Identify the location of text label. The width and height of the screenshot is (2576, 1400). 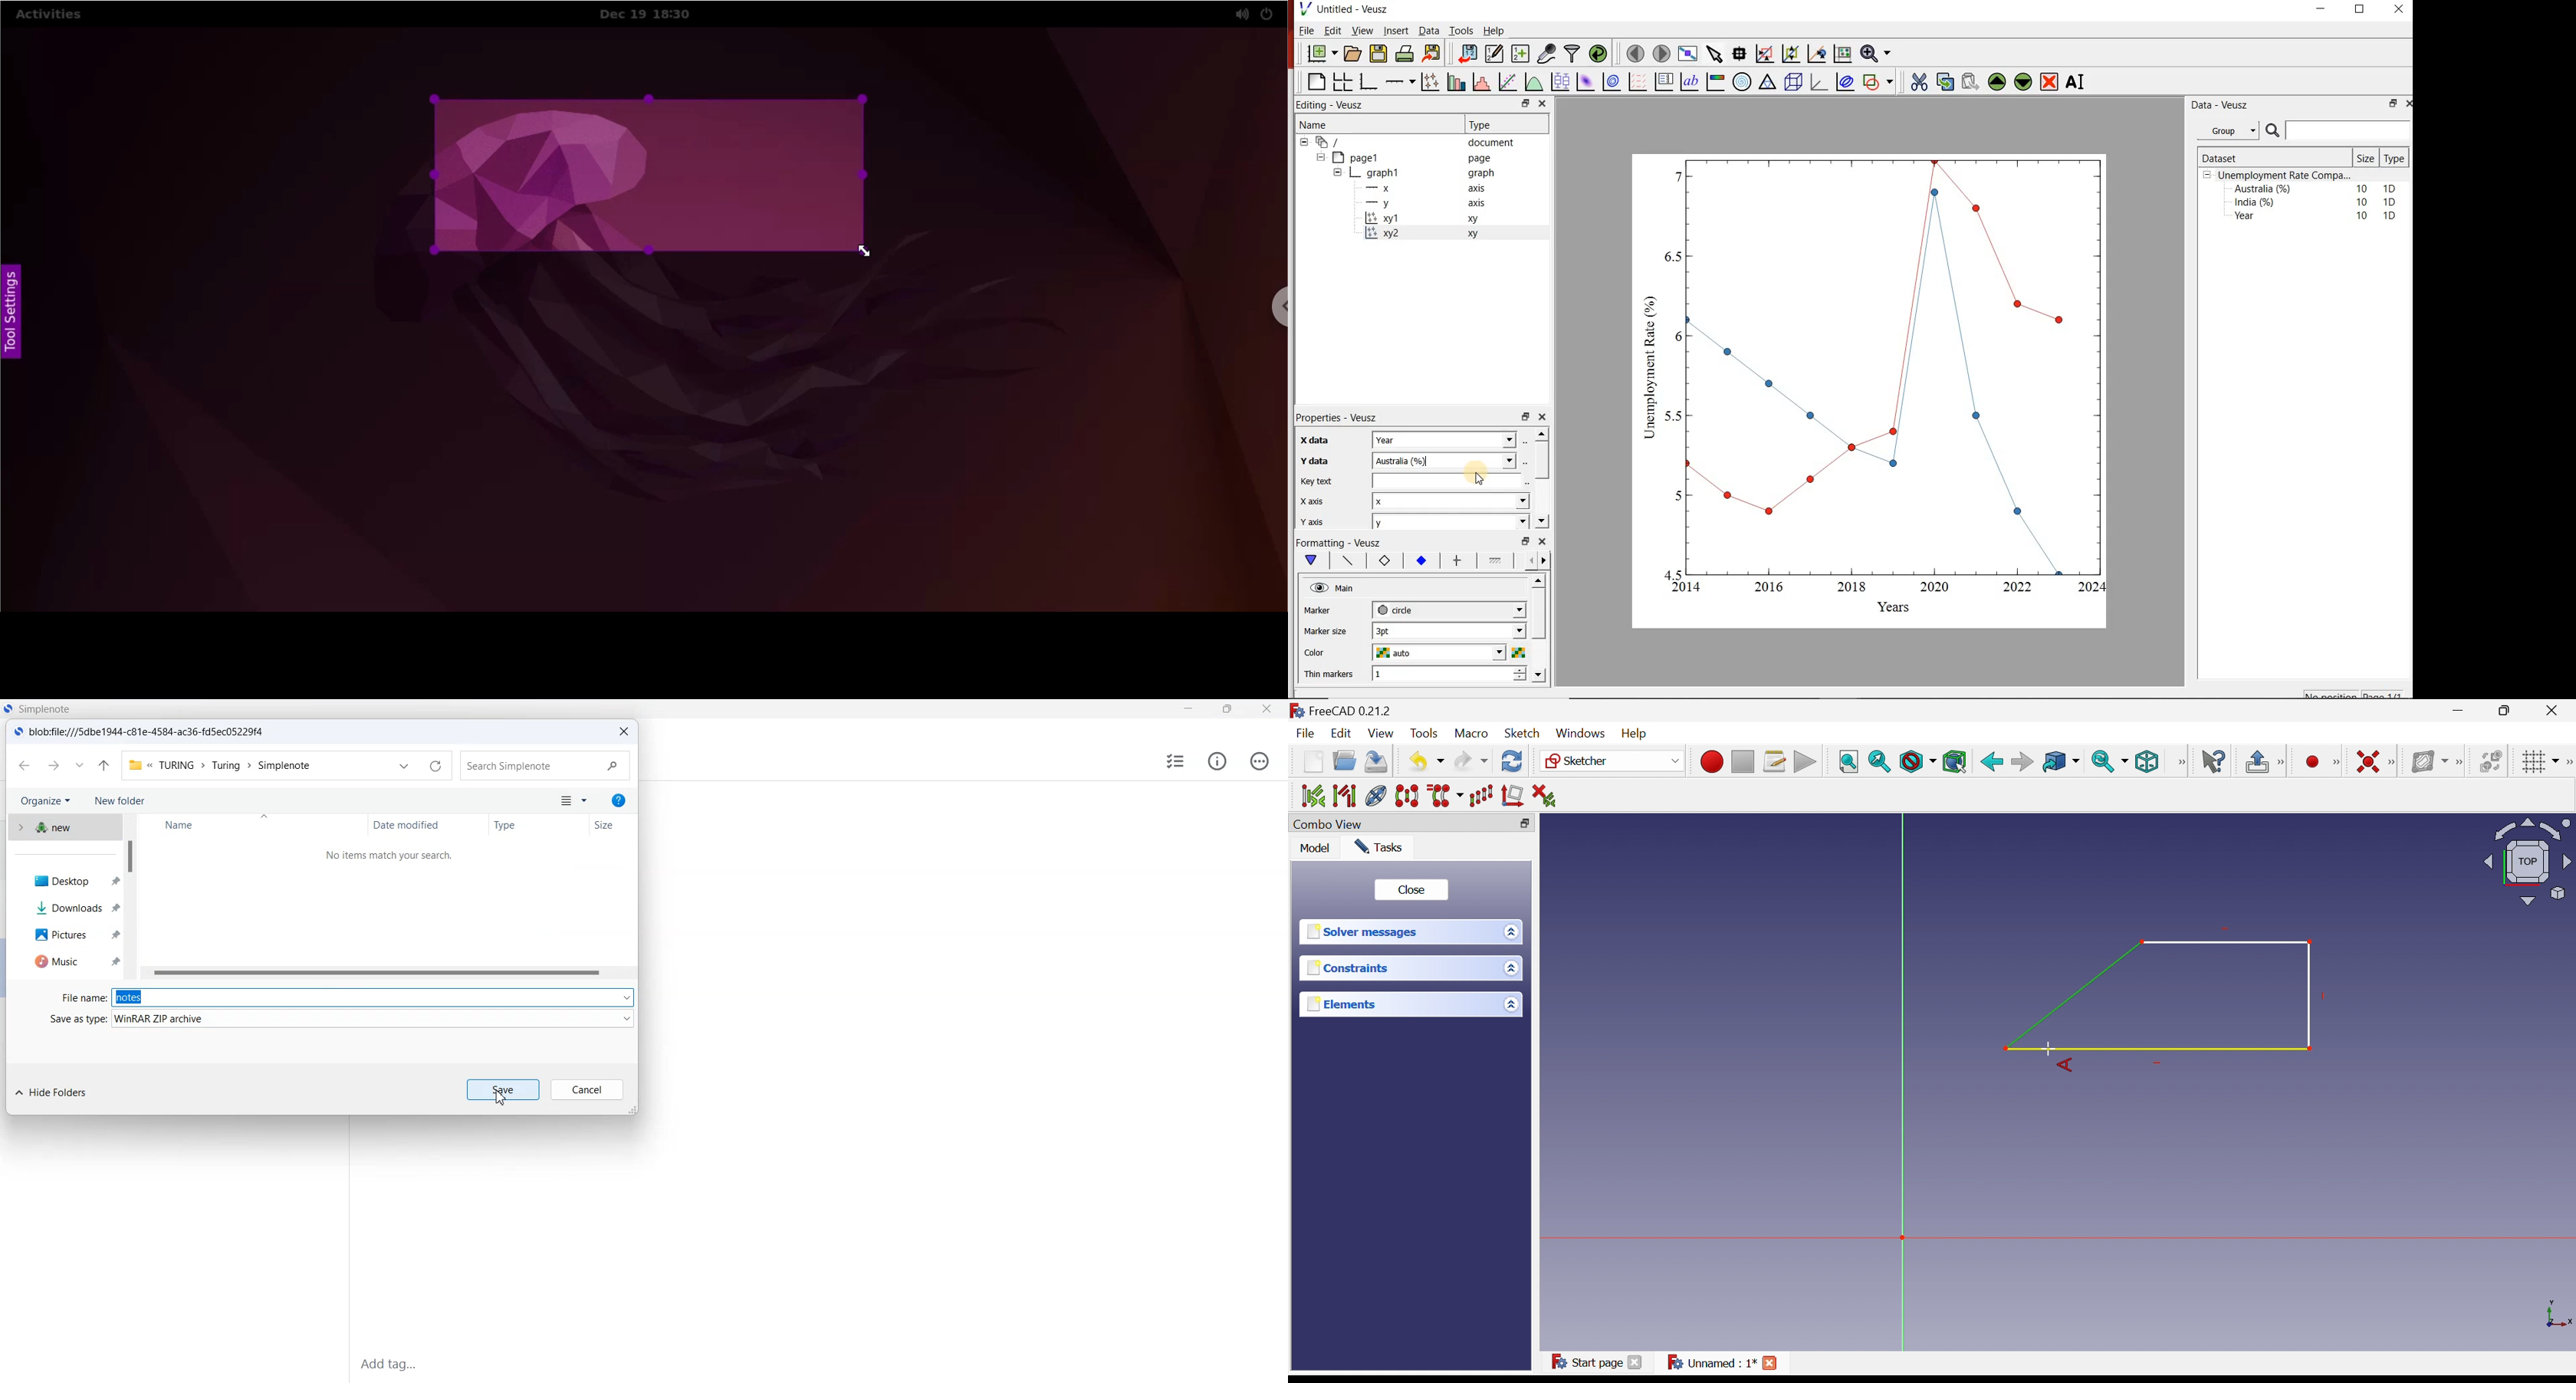
(1690, 82).